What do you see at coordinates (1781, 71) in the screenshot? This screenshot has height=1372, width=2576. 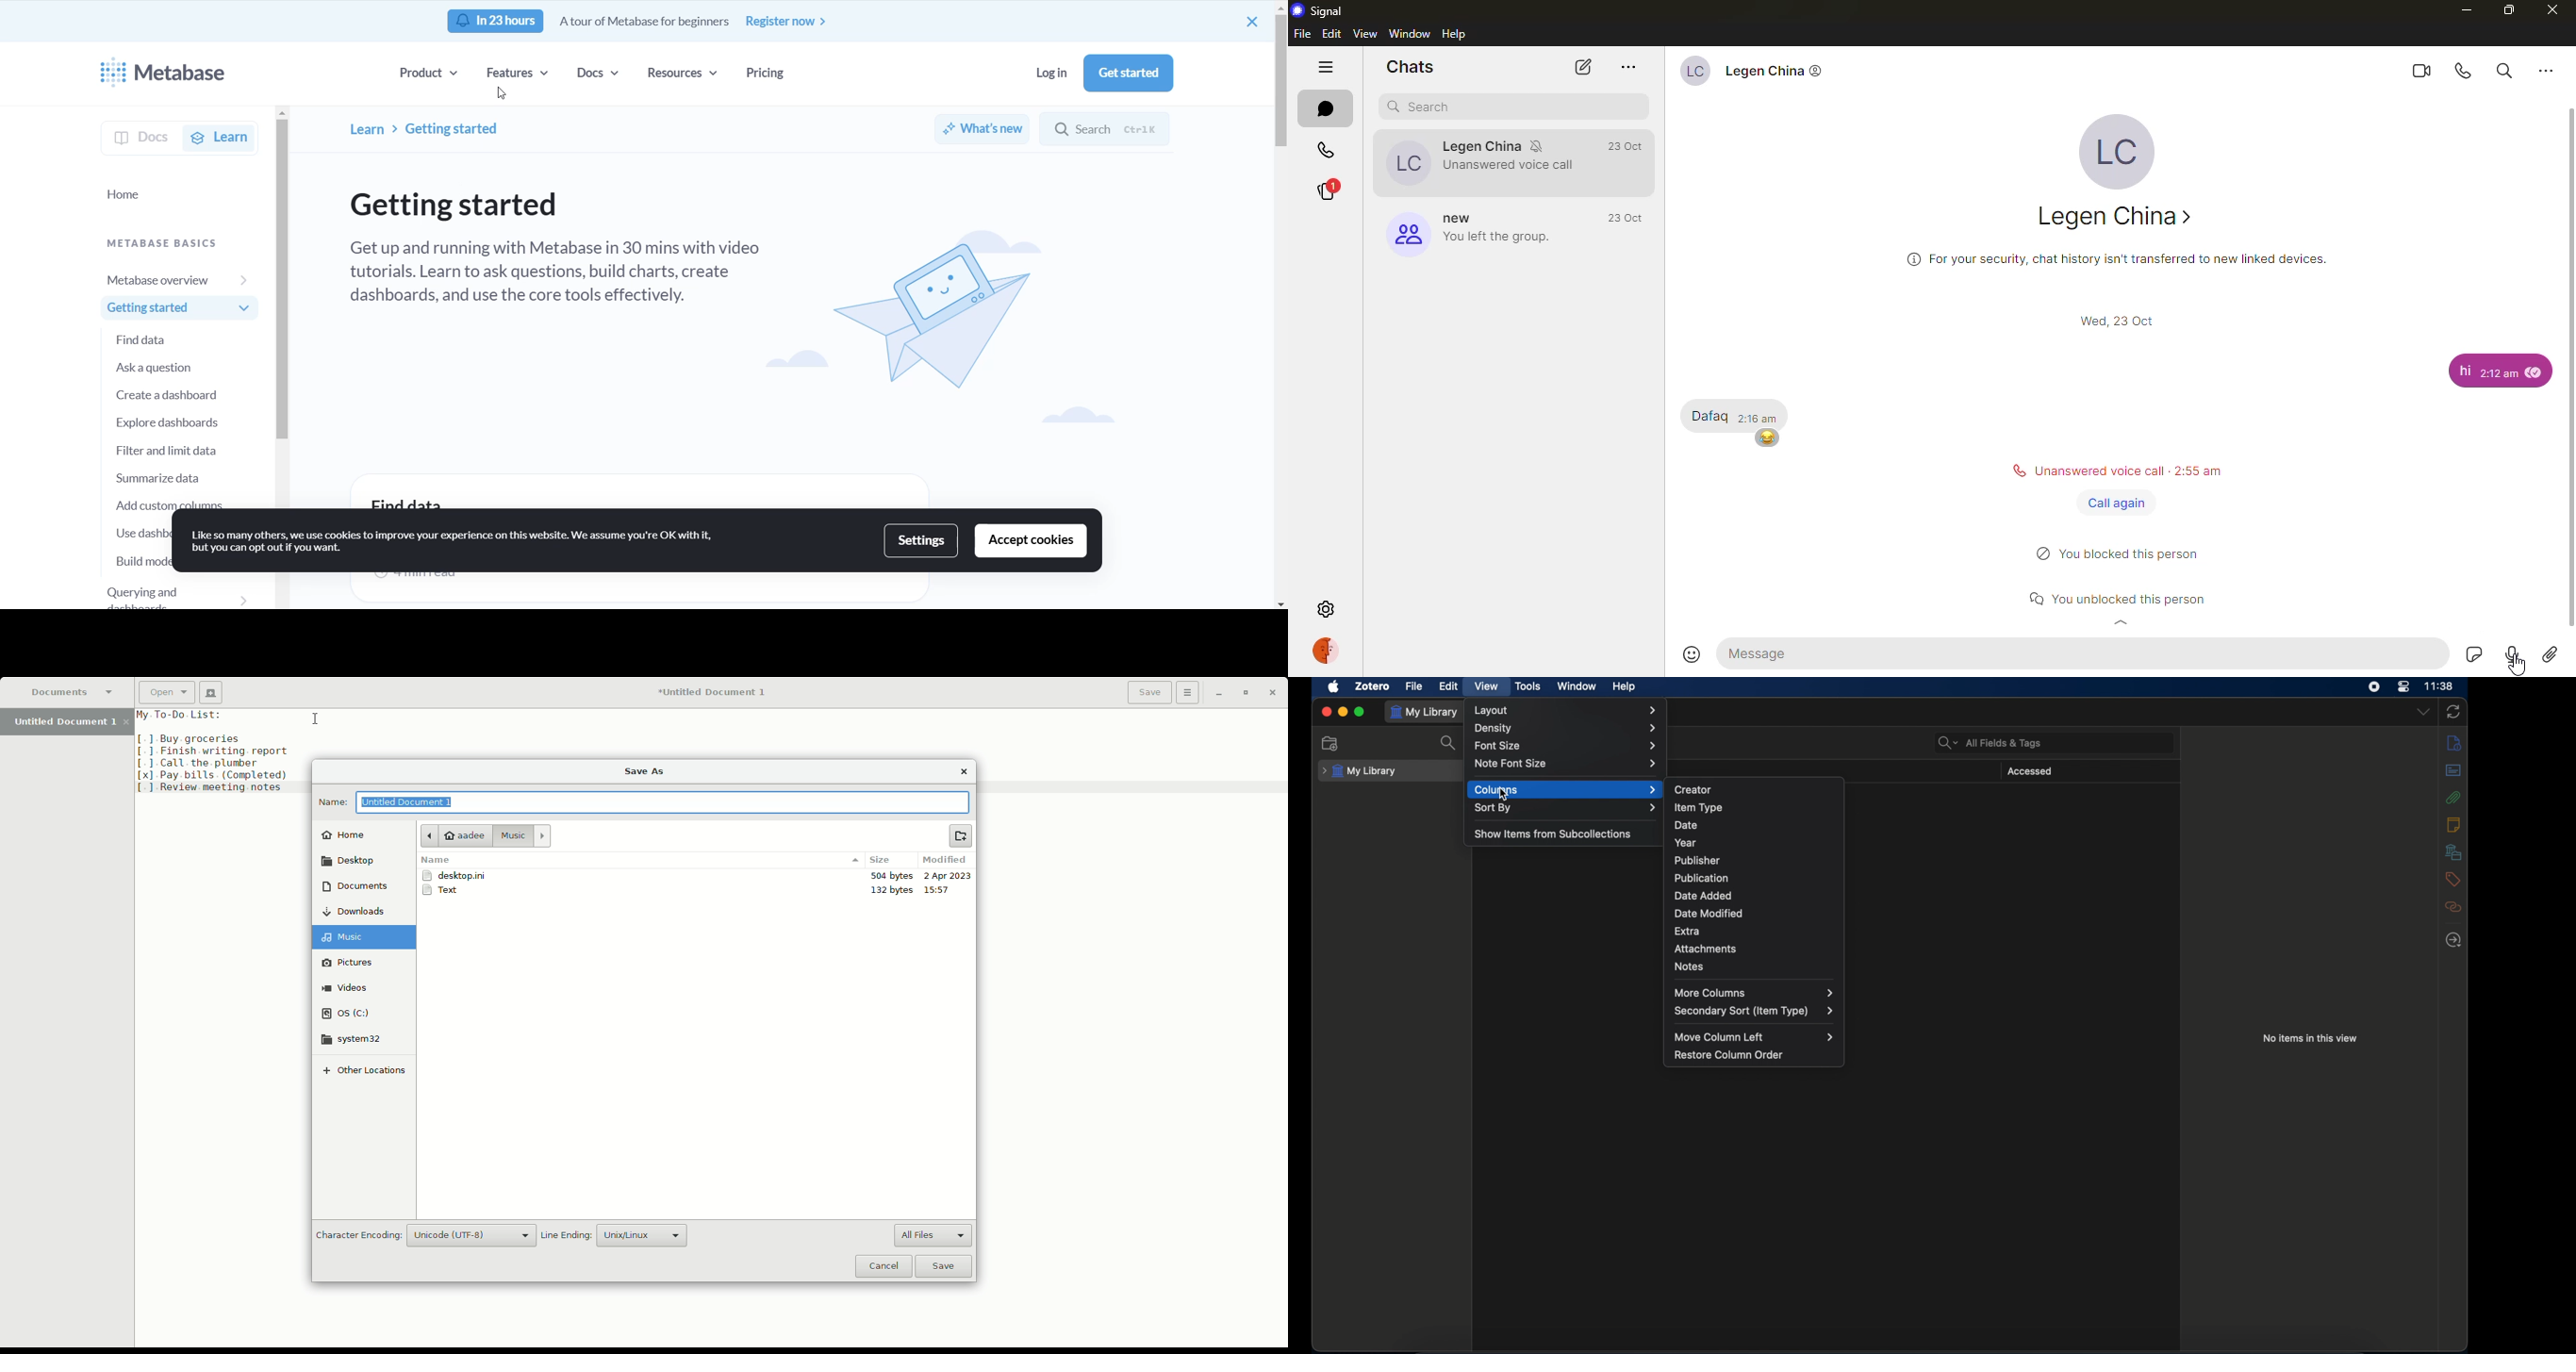 I see `contact` at bounding box center [1781, 71].